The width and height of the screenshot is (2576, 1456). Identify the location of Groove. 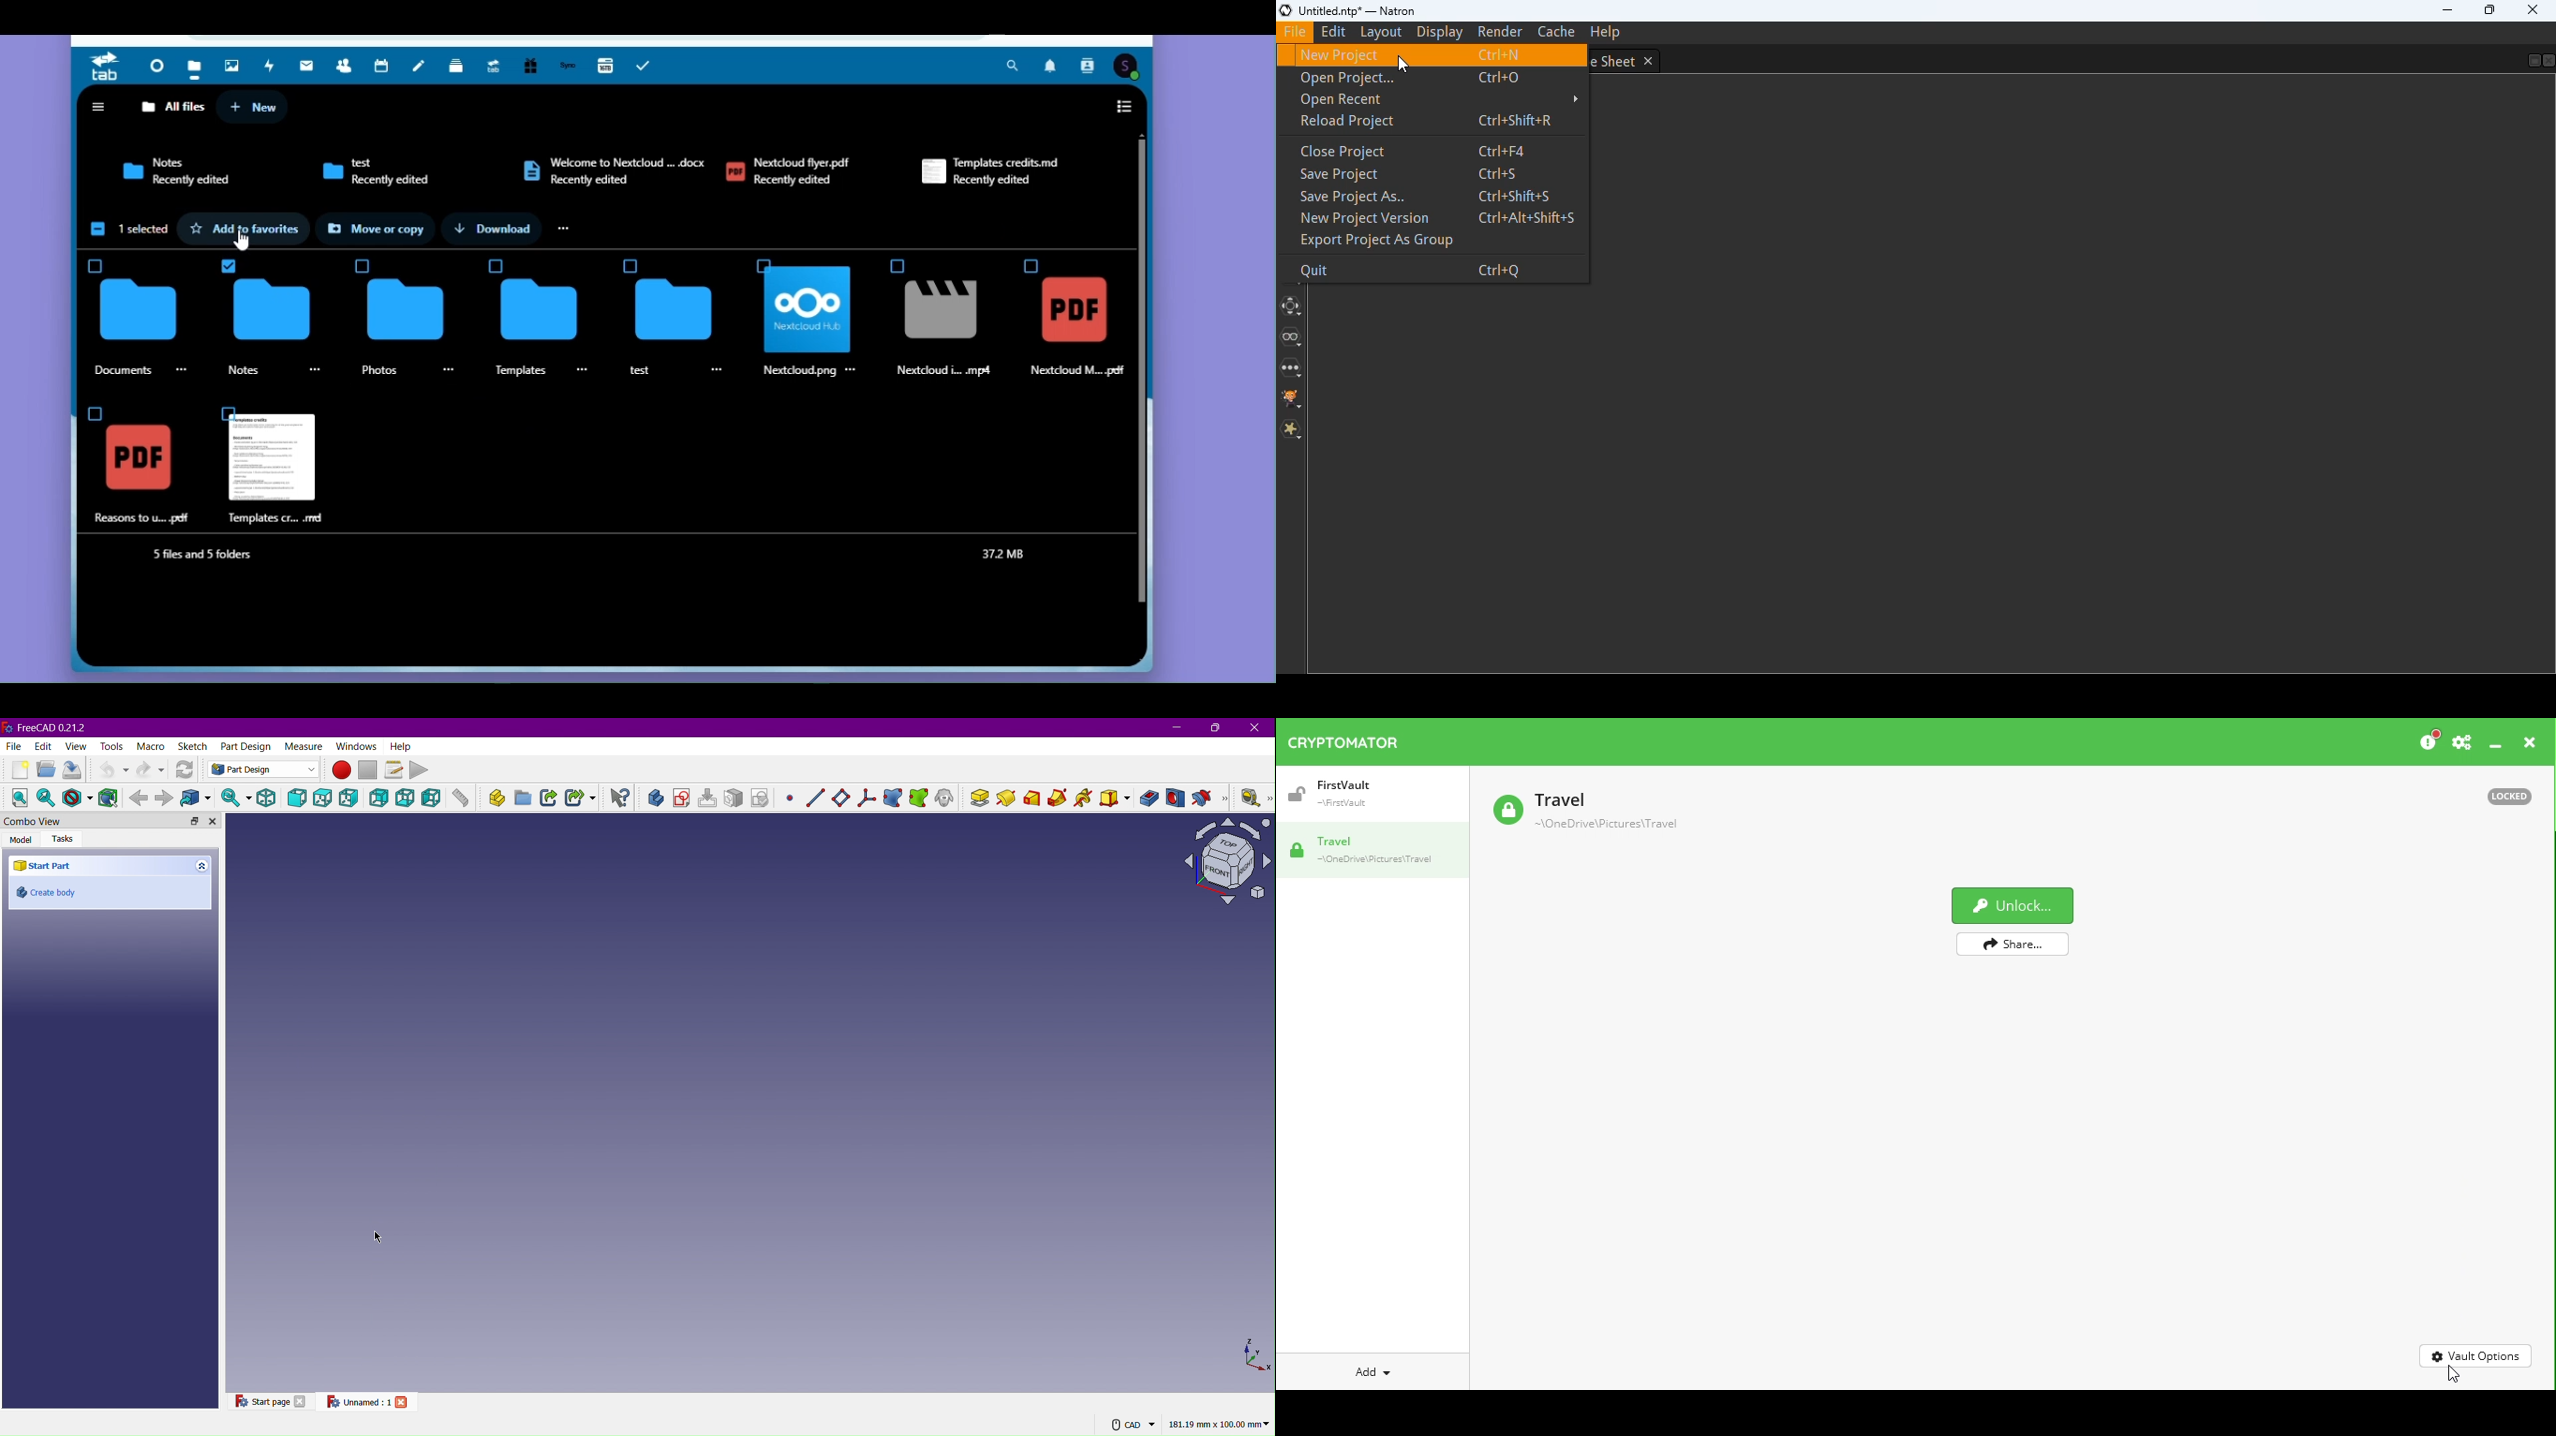
(1203, 799).